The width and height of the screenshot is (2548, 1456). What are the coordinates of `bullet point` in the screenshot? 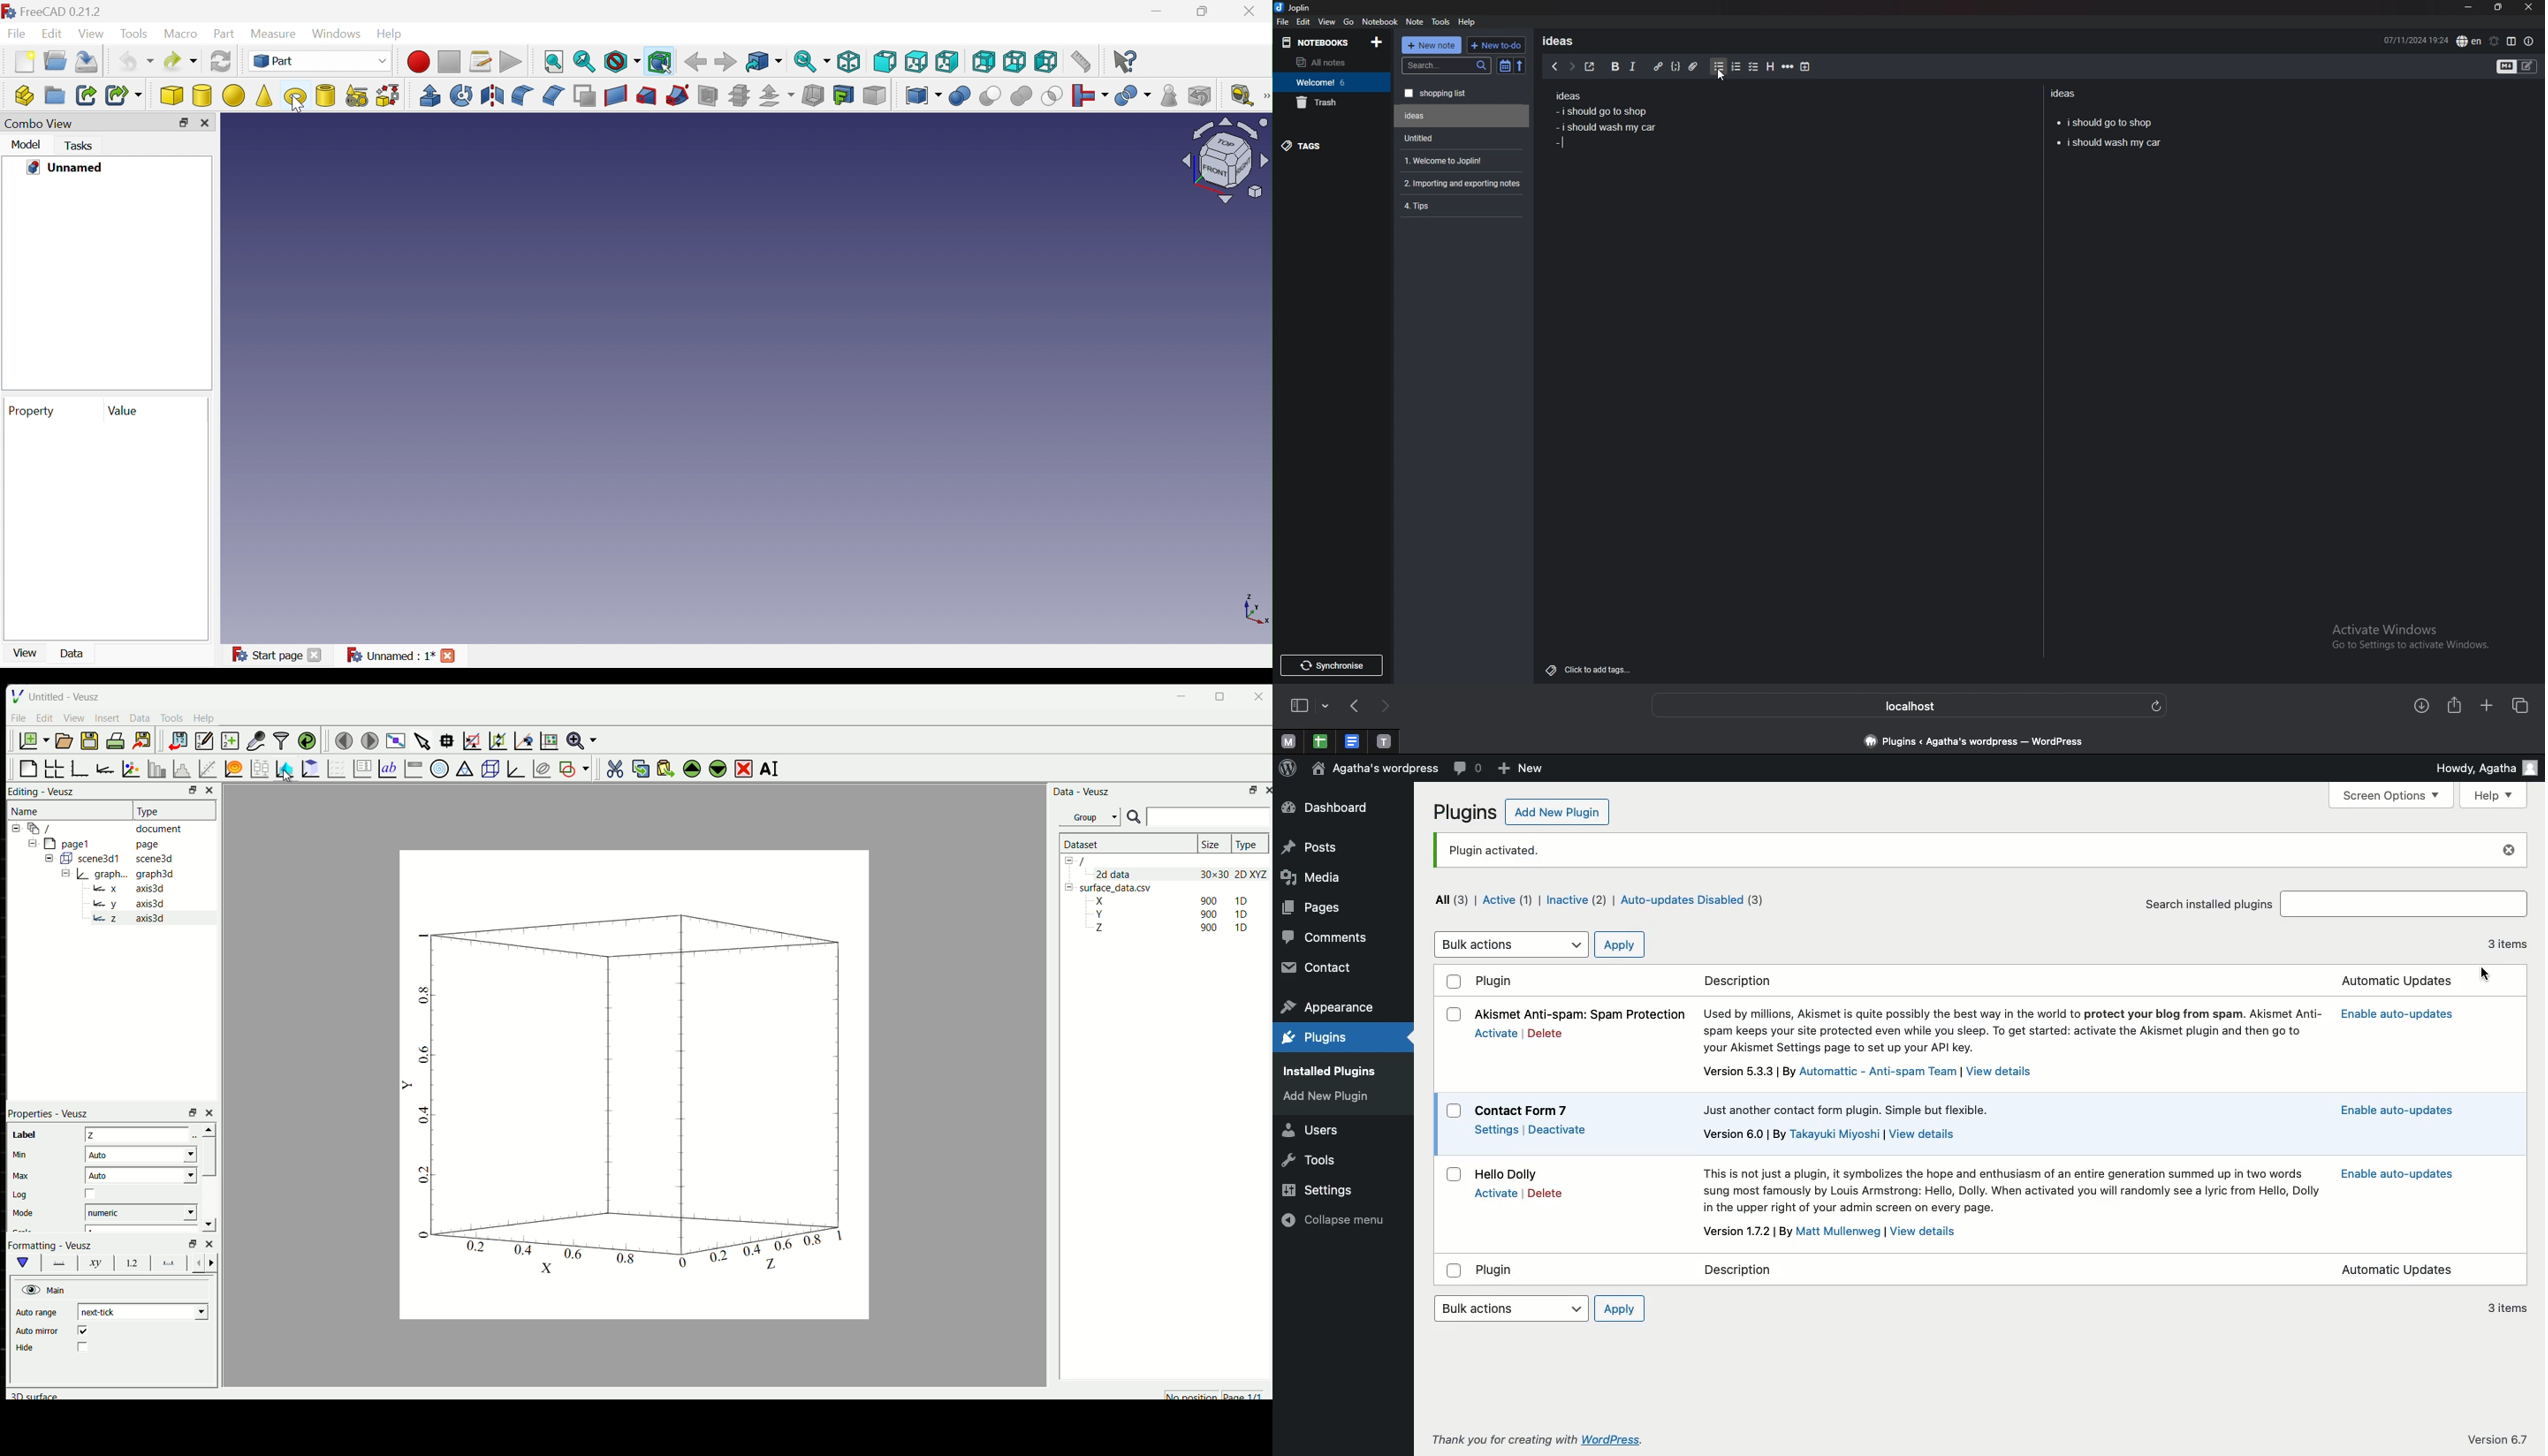 It's located at (1559, 145).